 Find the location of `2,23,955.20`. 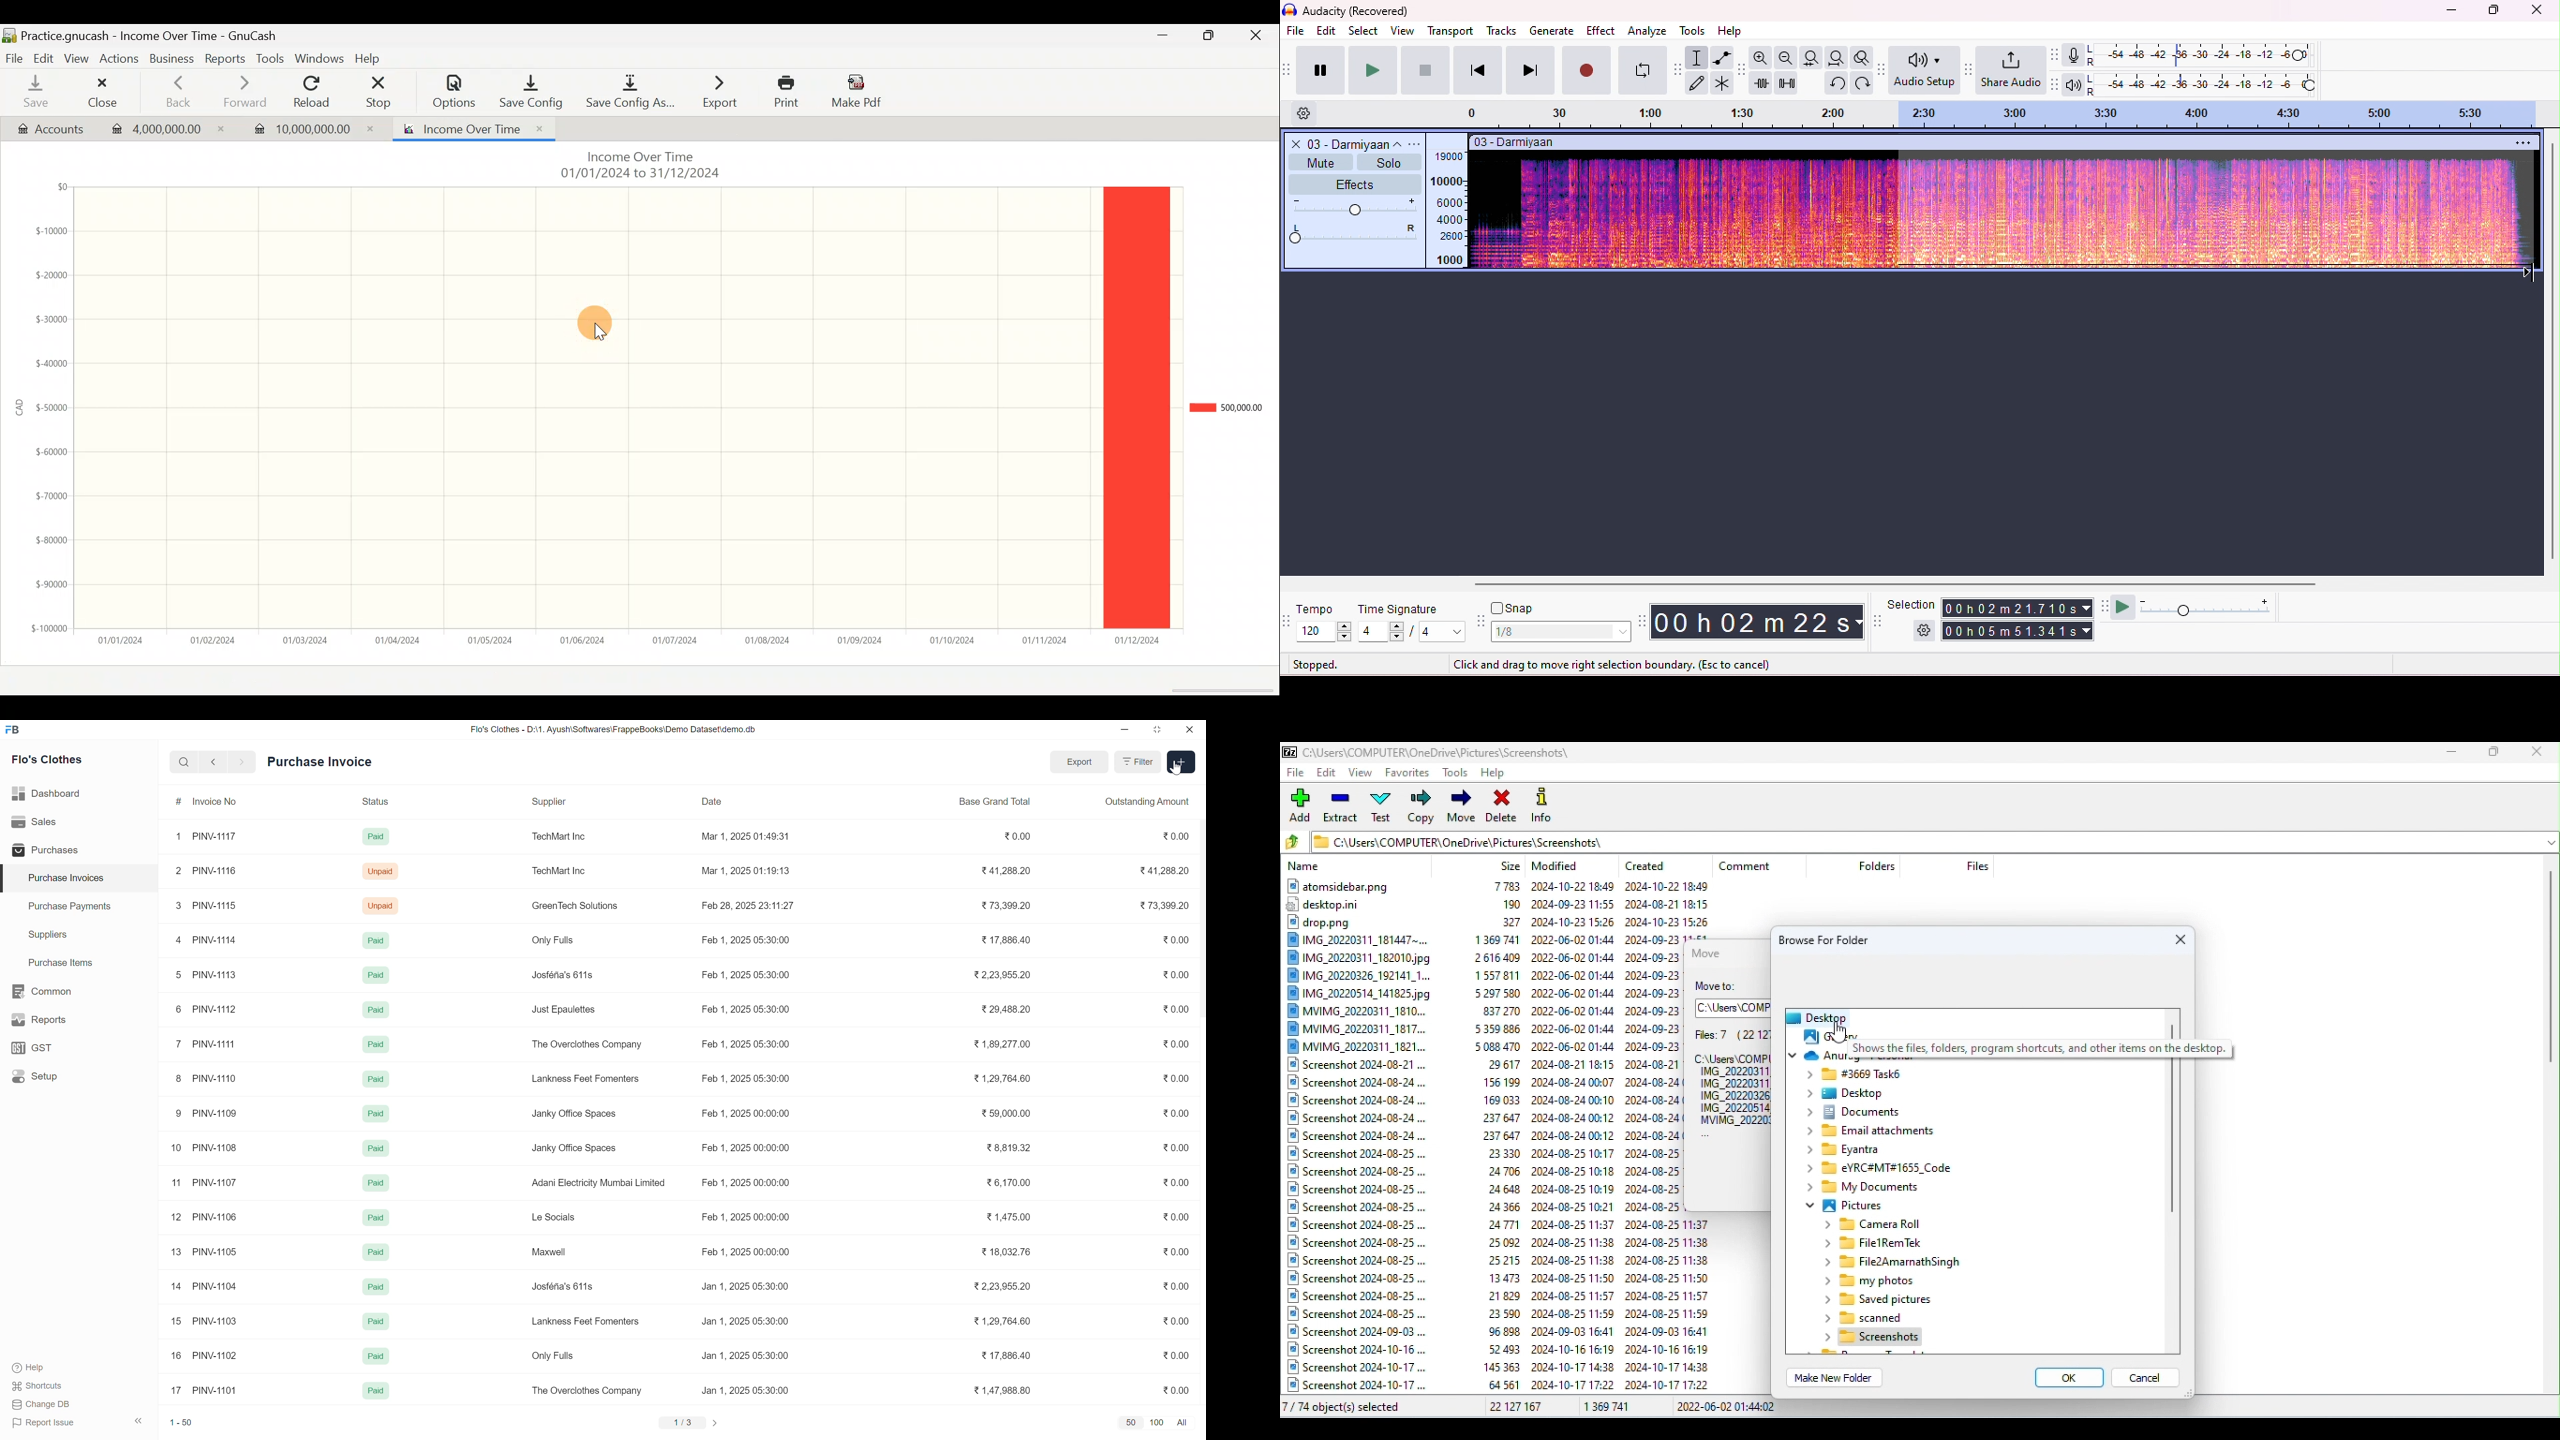

2,23,955.20 is located at coordinates (1002, 975).